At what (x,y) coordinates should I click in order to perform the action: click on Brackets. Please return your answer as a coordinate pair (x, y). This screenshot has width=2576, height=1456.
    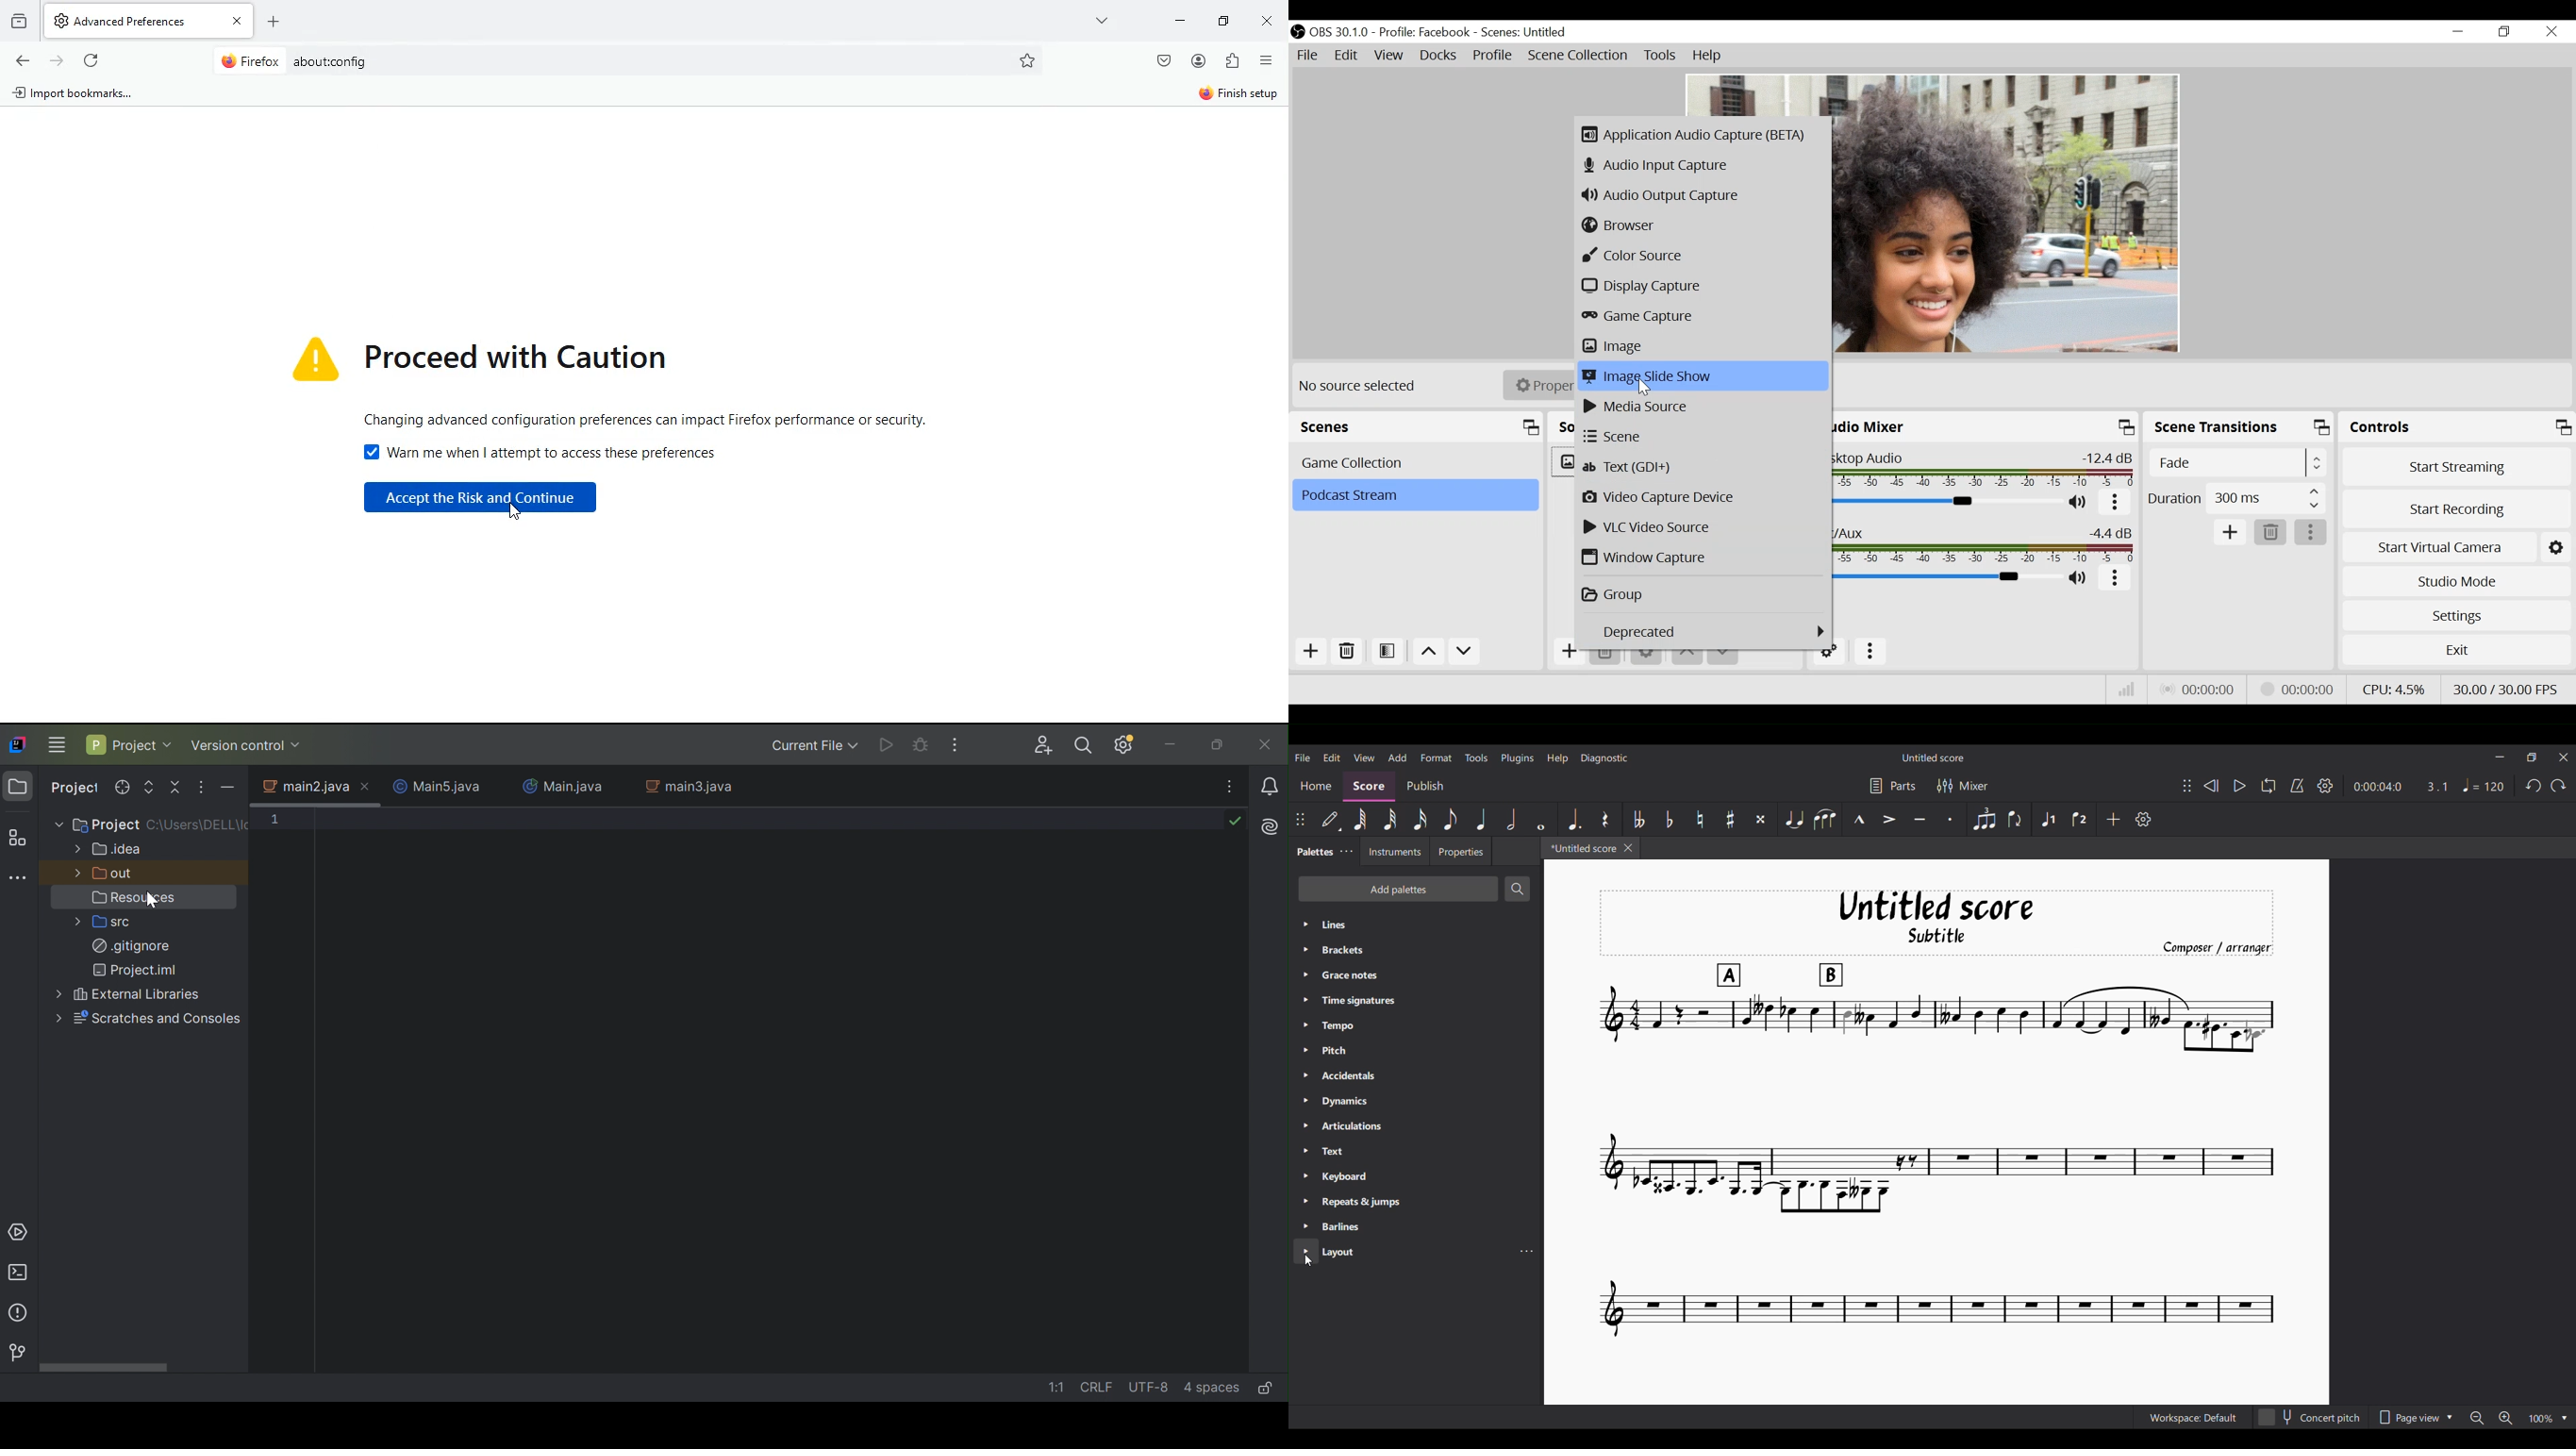
    Looking at the image, I should click on (1415, 950).